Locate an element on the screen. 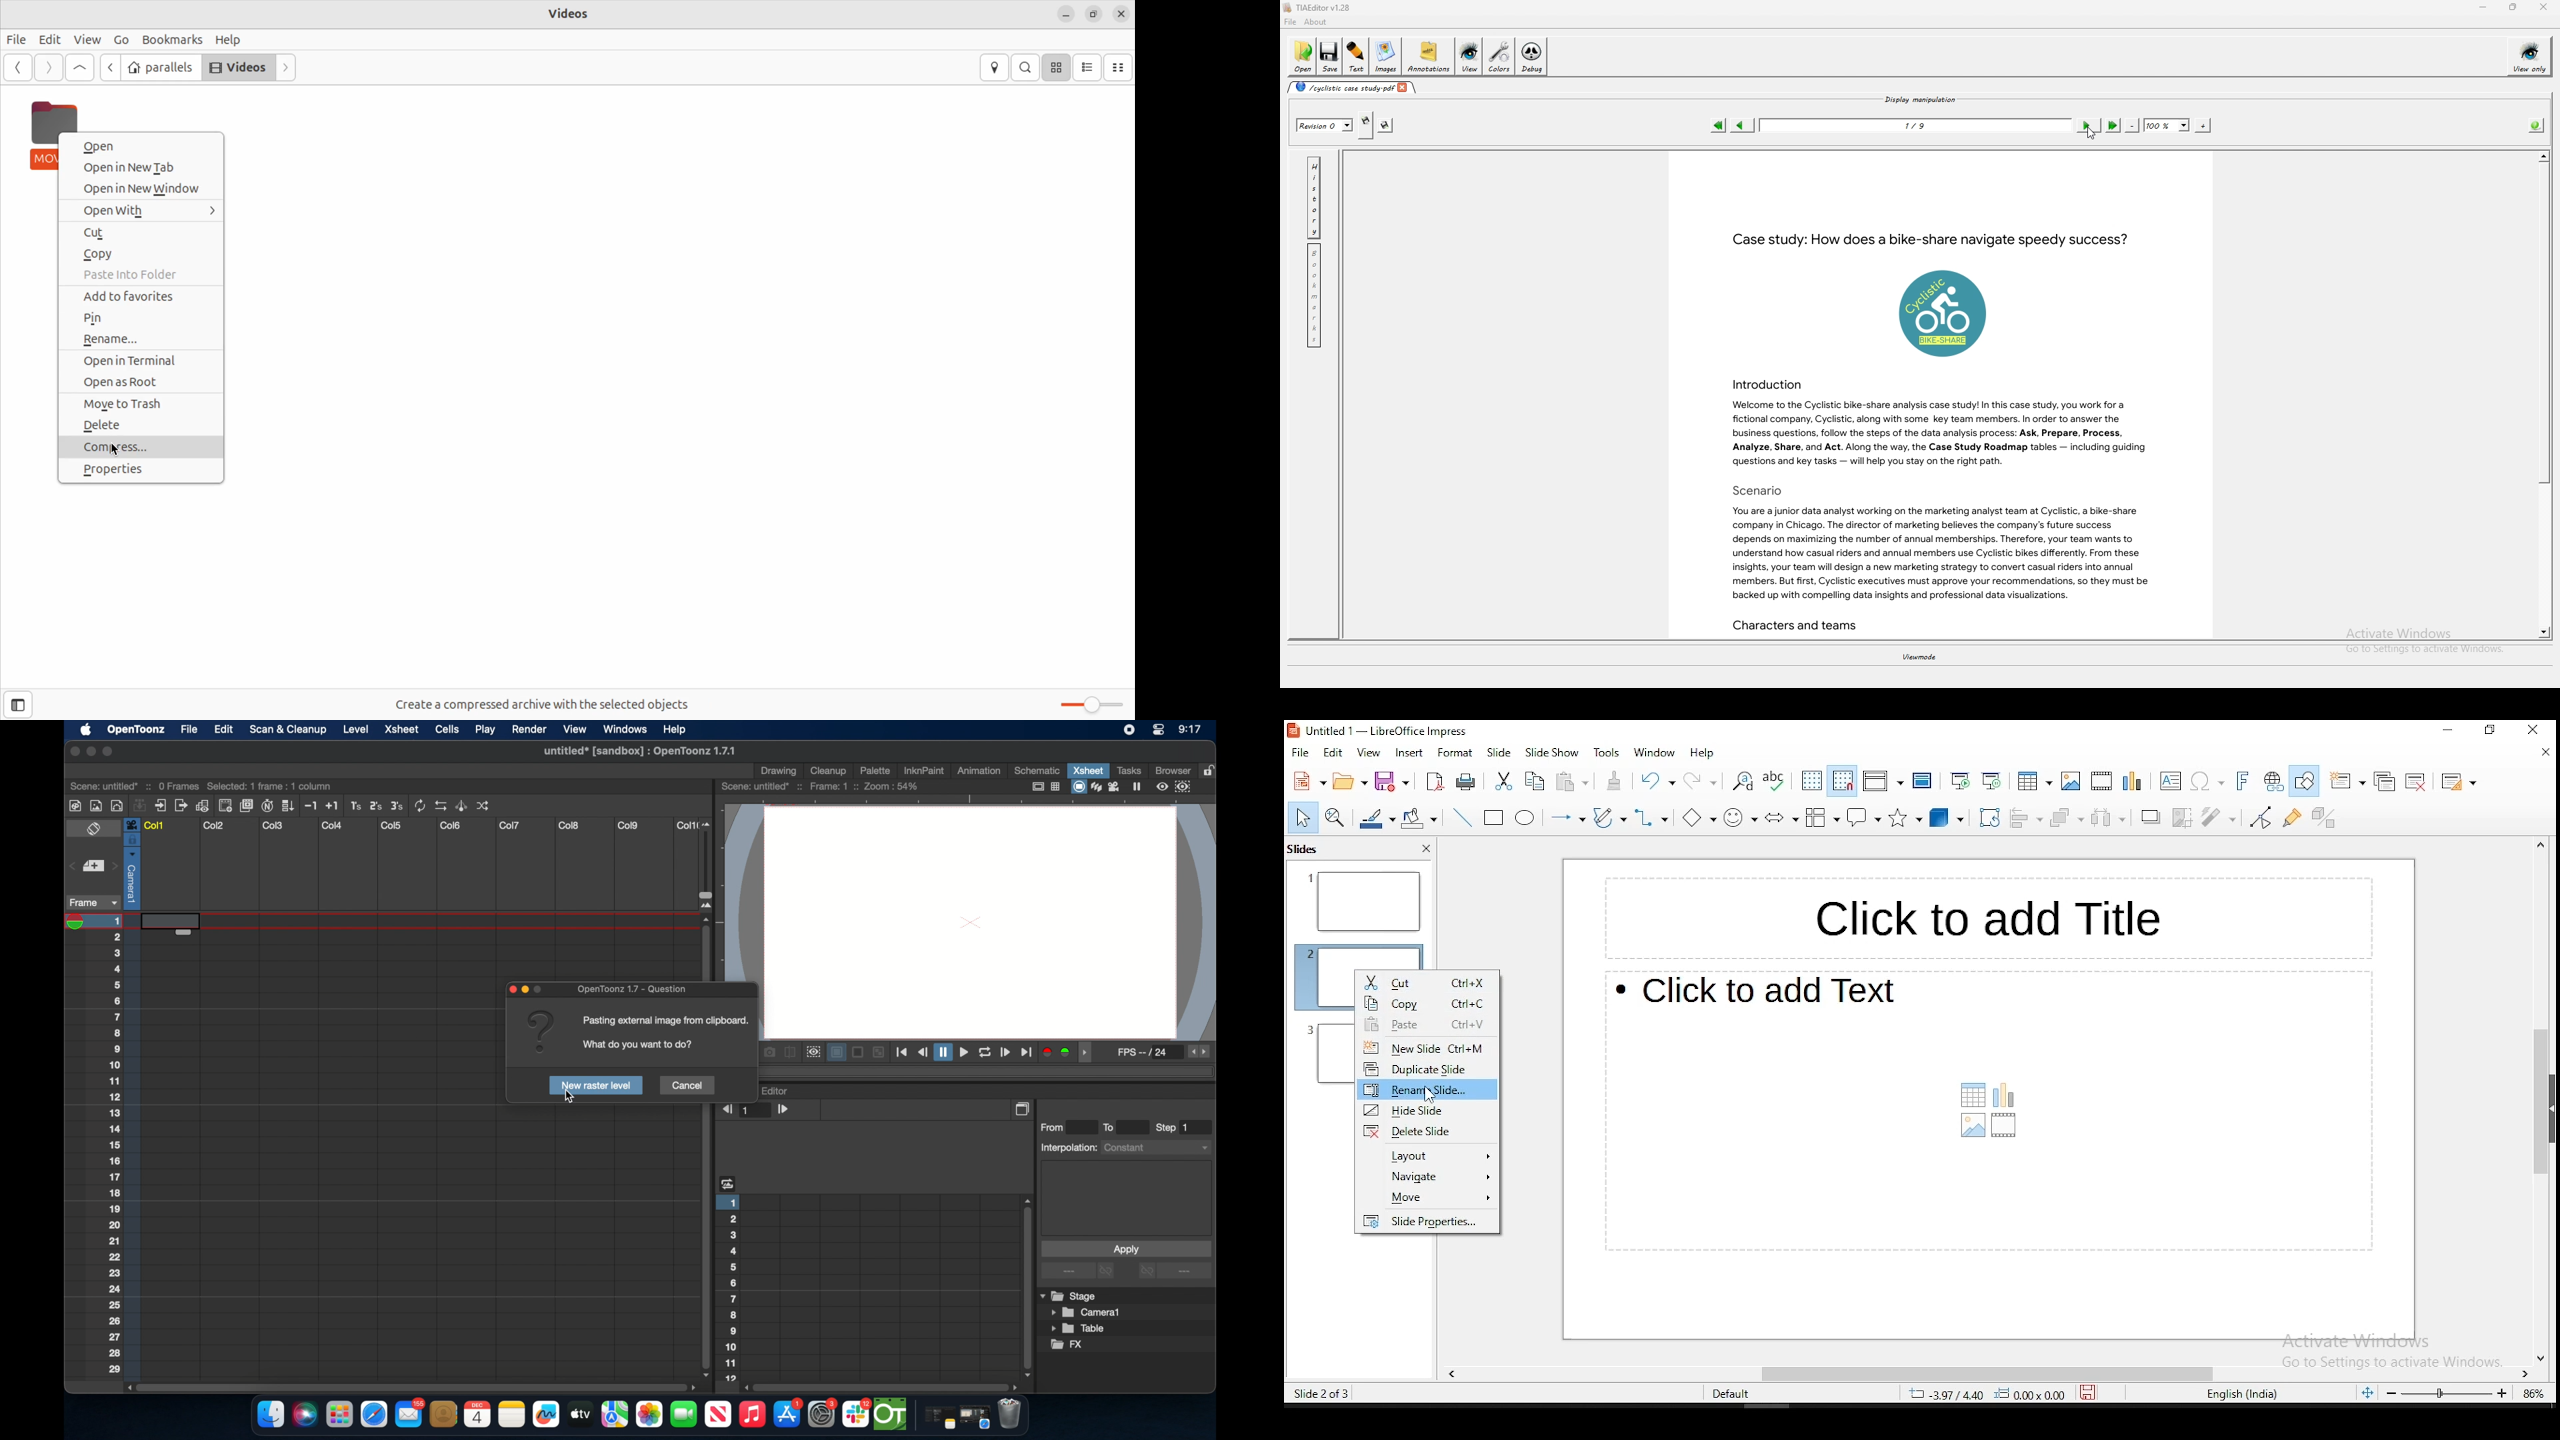 The image size is (2576, 1456). scroll box is located at coordinates (704, 1244).